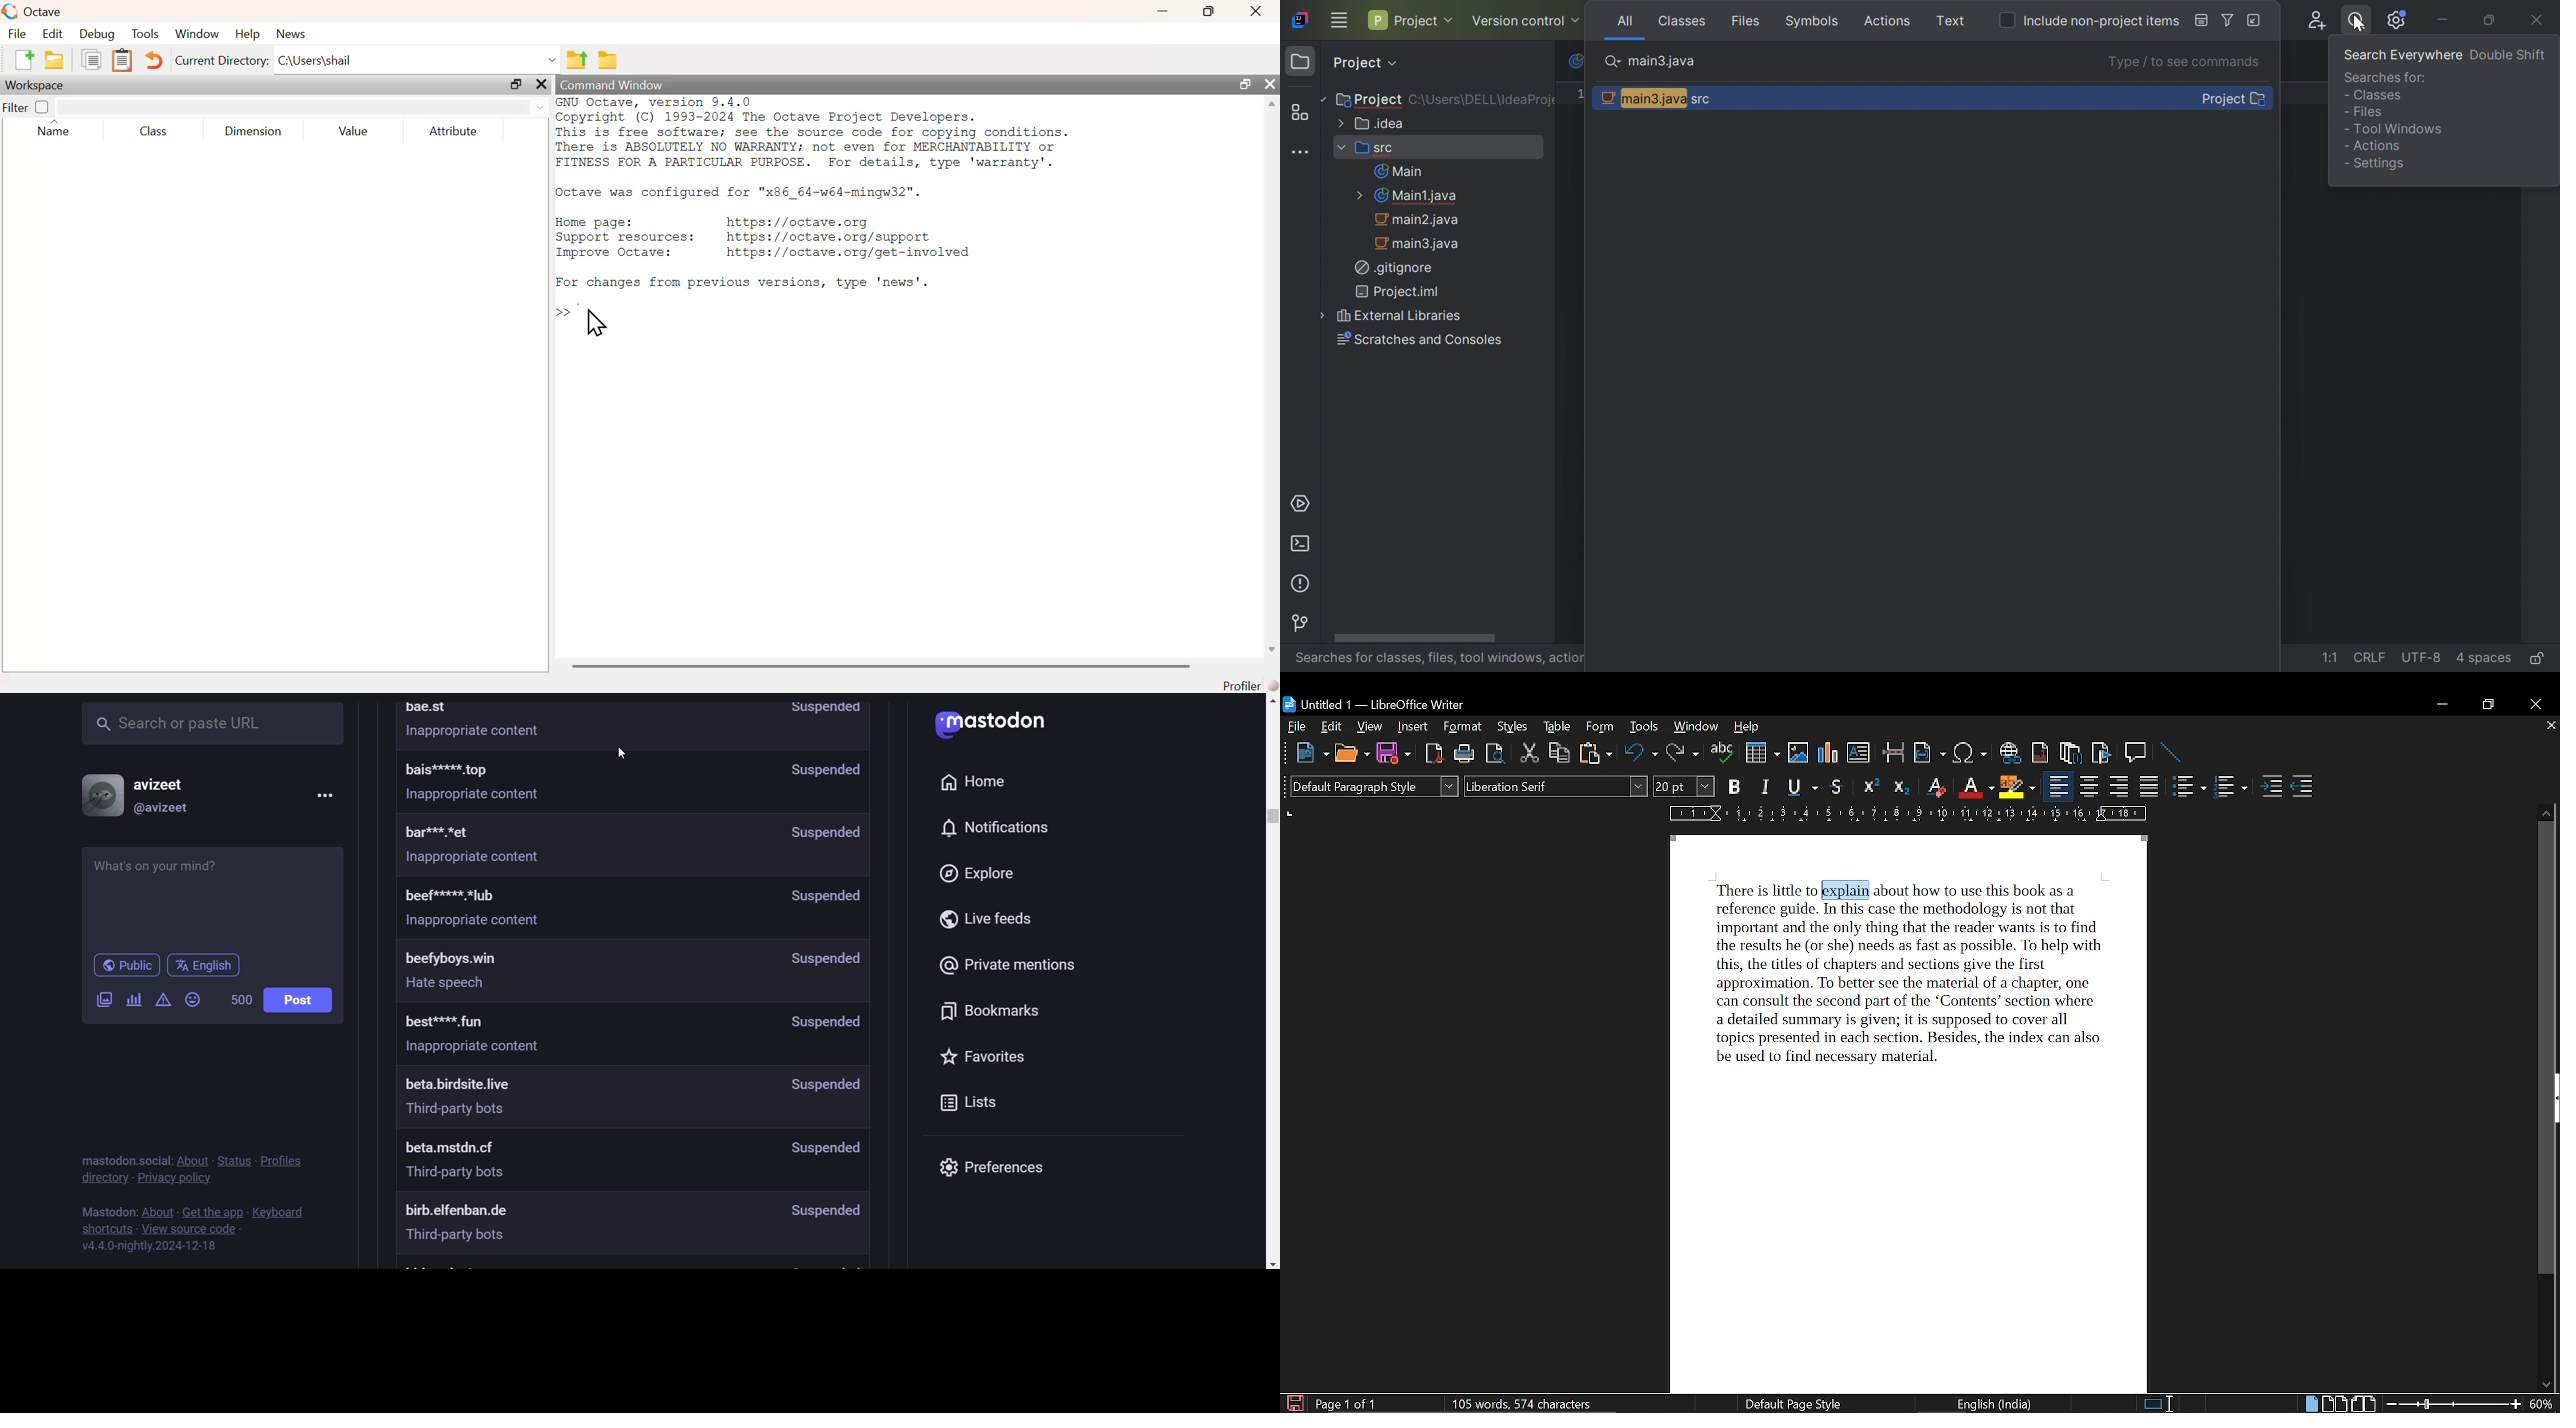  What do you see at coordinates (2363, 1404) in the screenshot?
I see `book view` at bounding box center [2363, 1404].